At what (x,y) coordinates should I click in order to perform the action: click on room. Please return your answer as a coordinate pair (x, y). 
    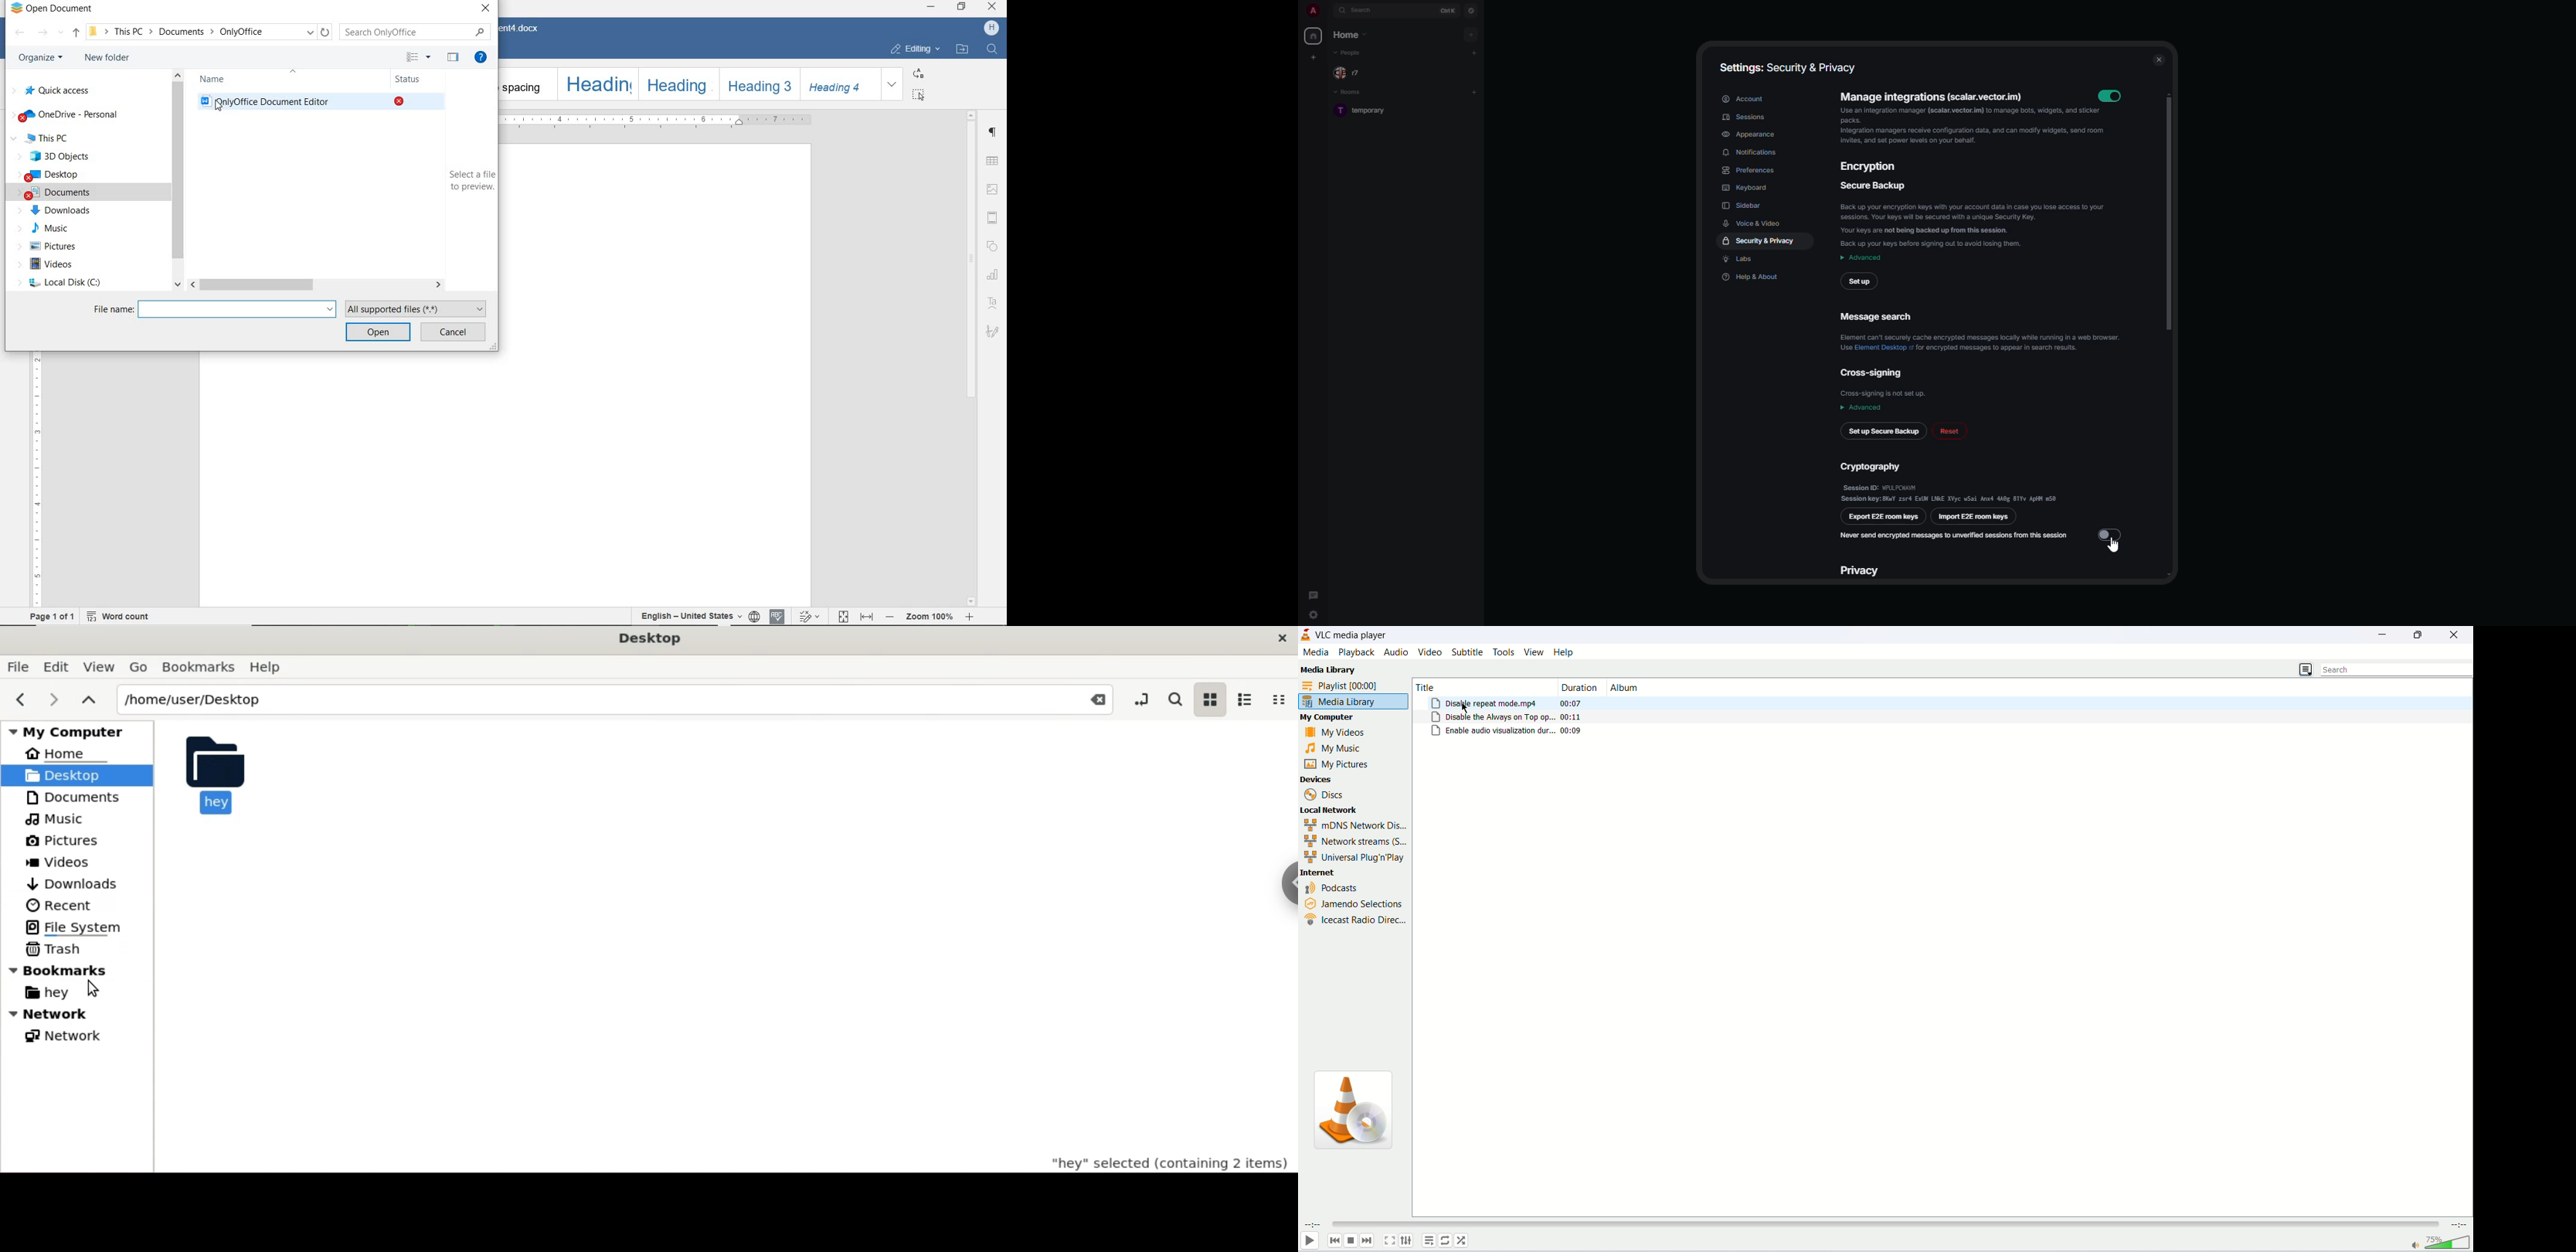
    Looking at the image, I should click on (1367, 111).